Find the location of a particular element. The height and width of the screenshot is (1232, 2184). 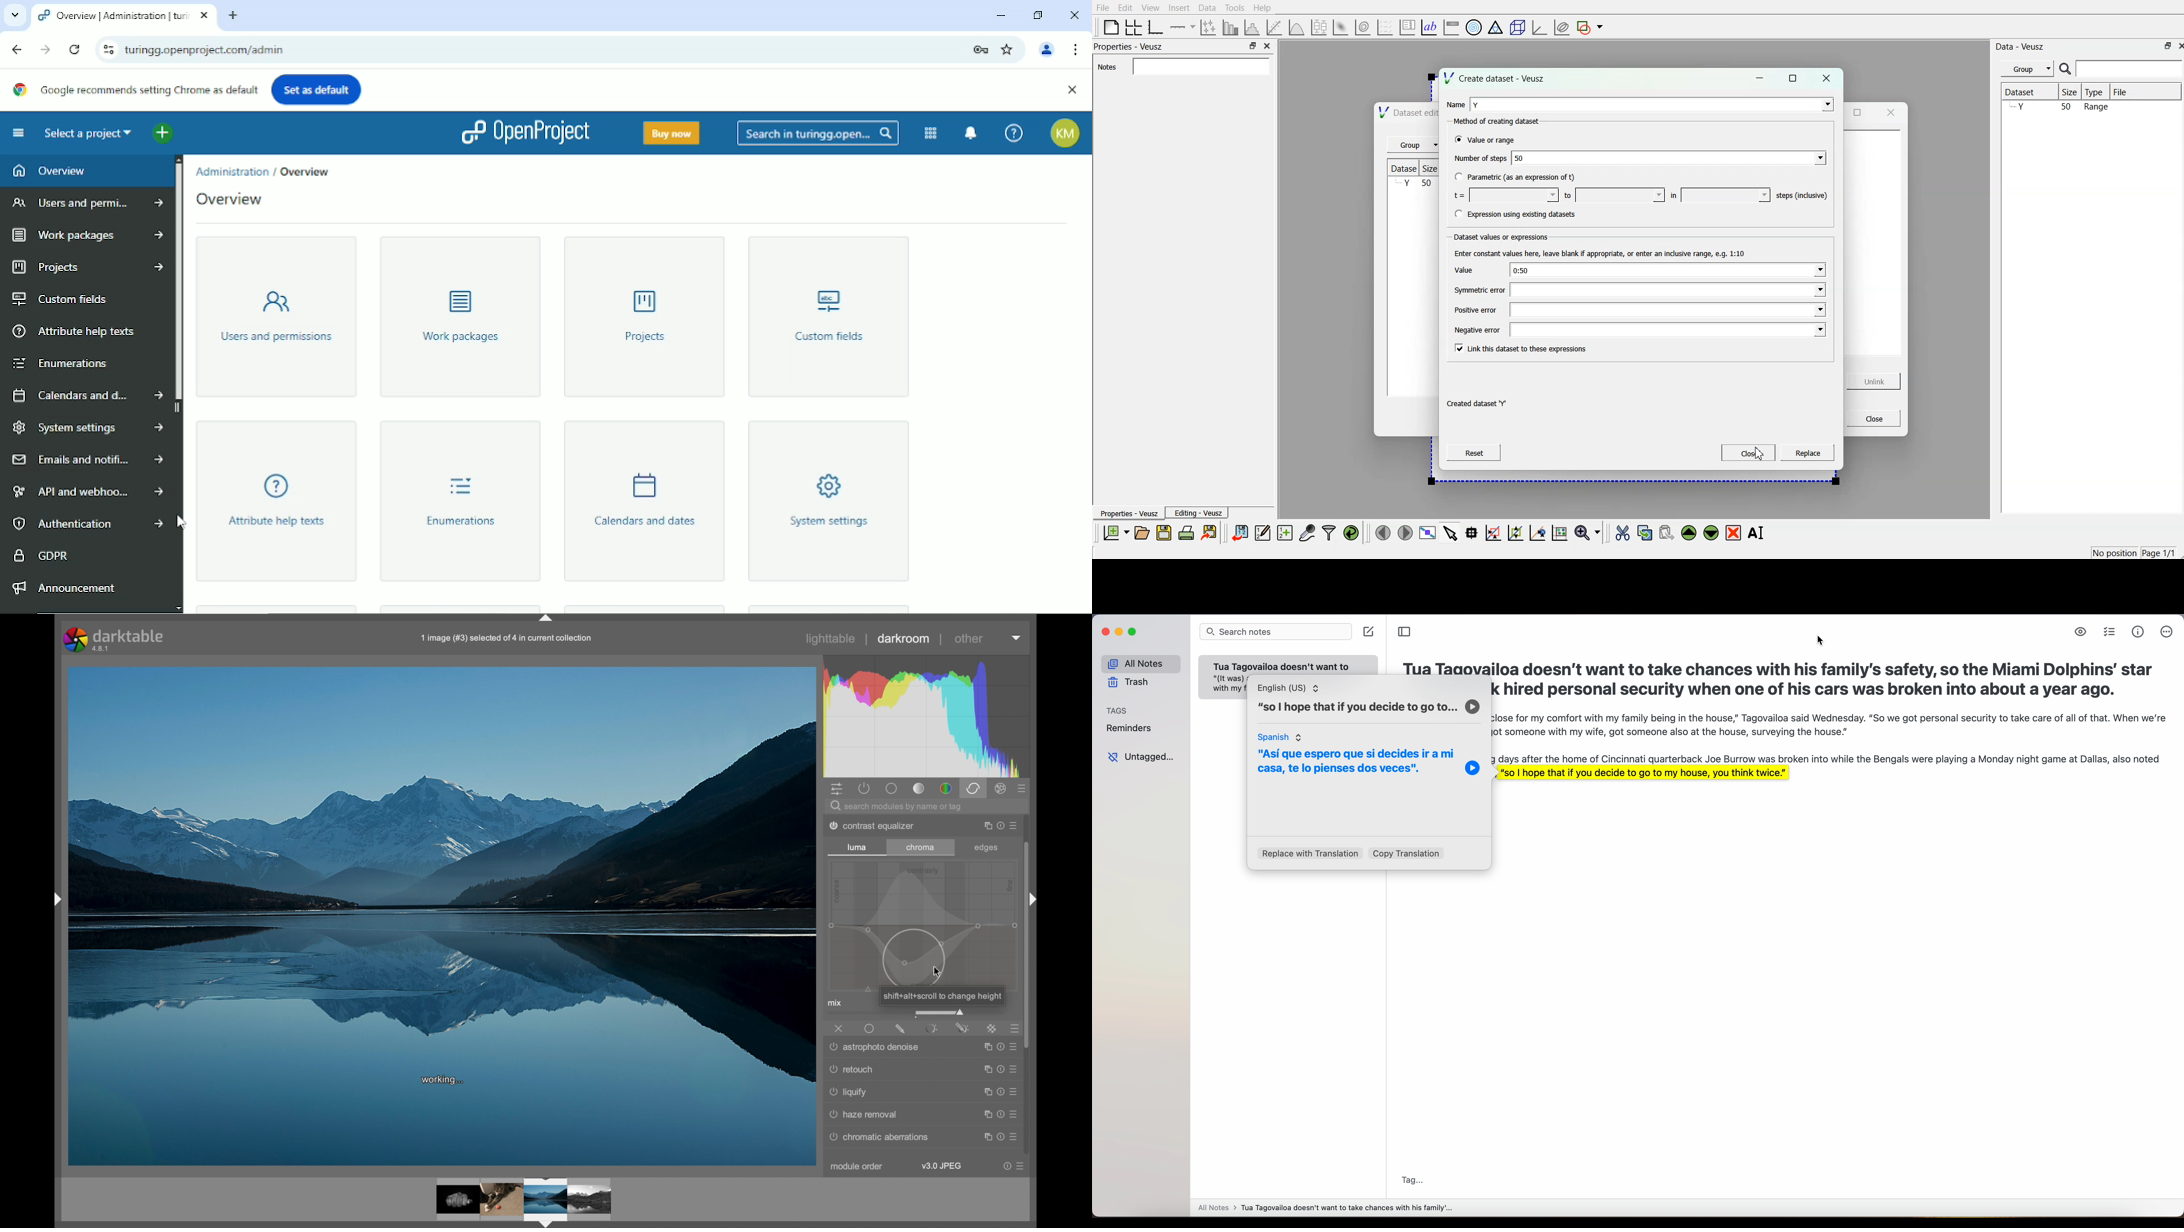

cursor is located at coordinates (1822, 643).